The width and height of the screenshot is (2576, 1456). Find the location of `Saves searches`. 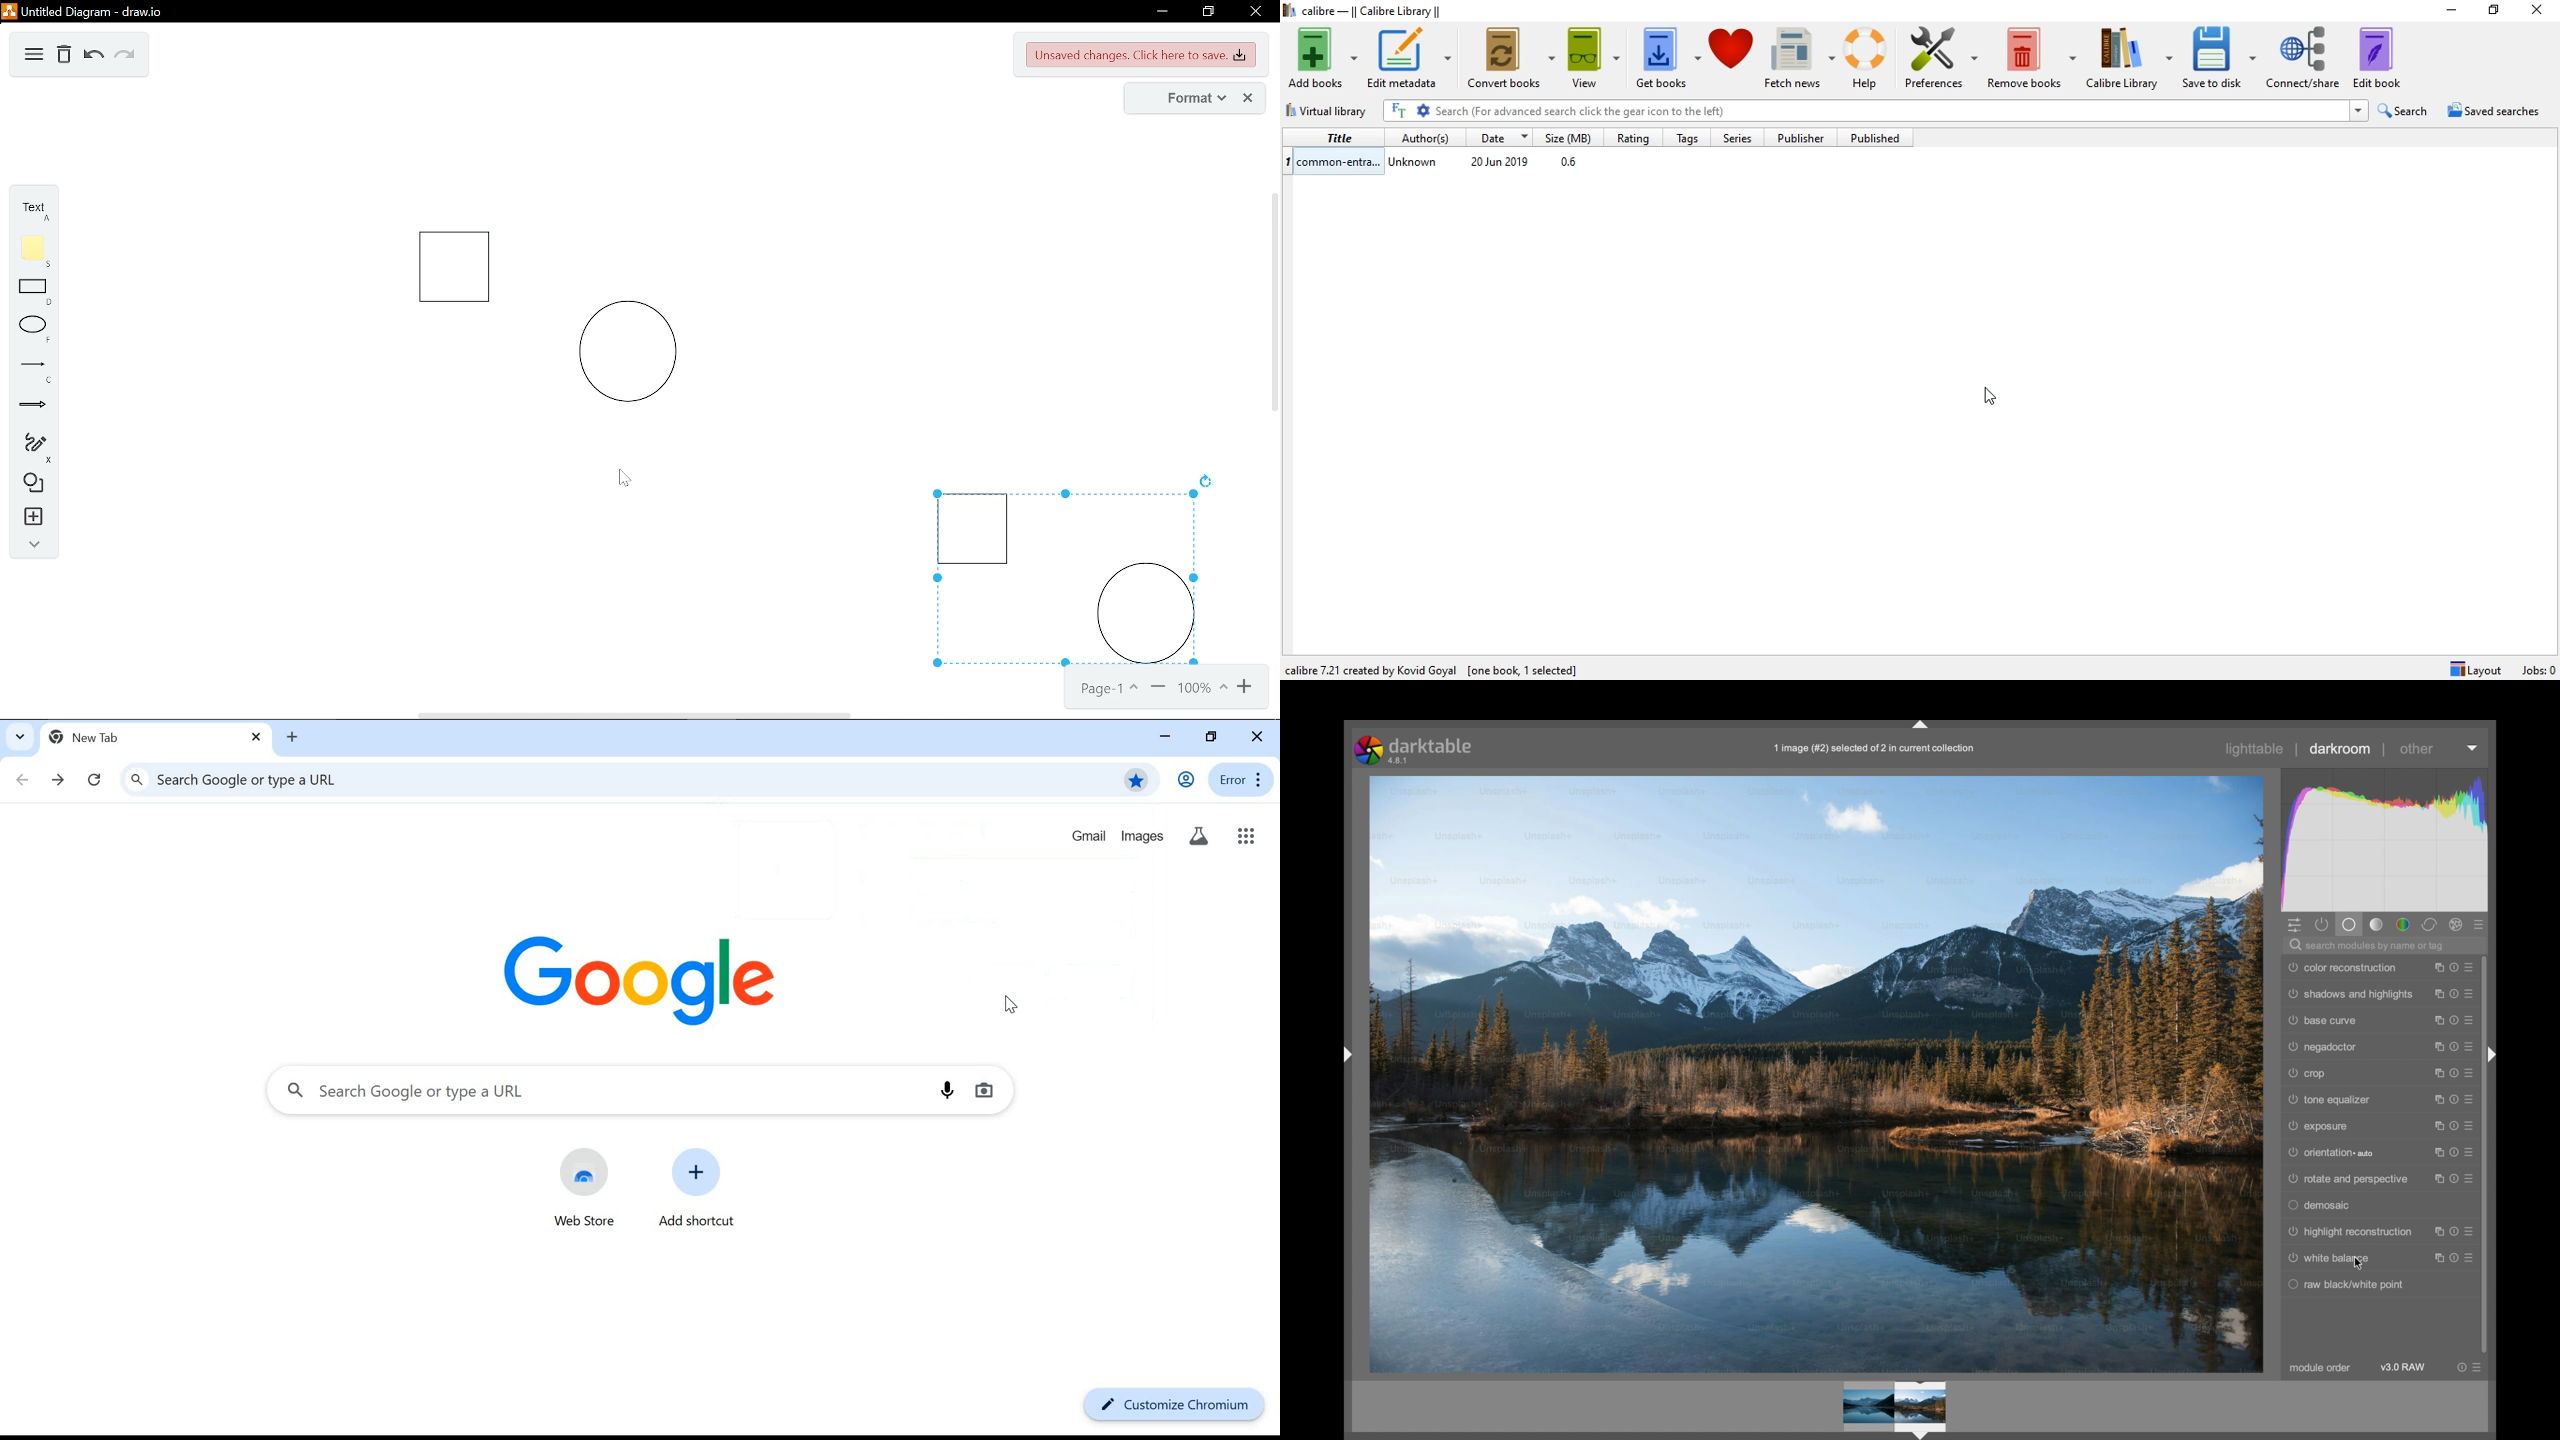

Saves searches is located at coordinates (2496, 112).